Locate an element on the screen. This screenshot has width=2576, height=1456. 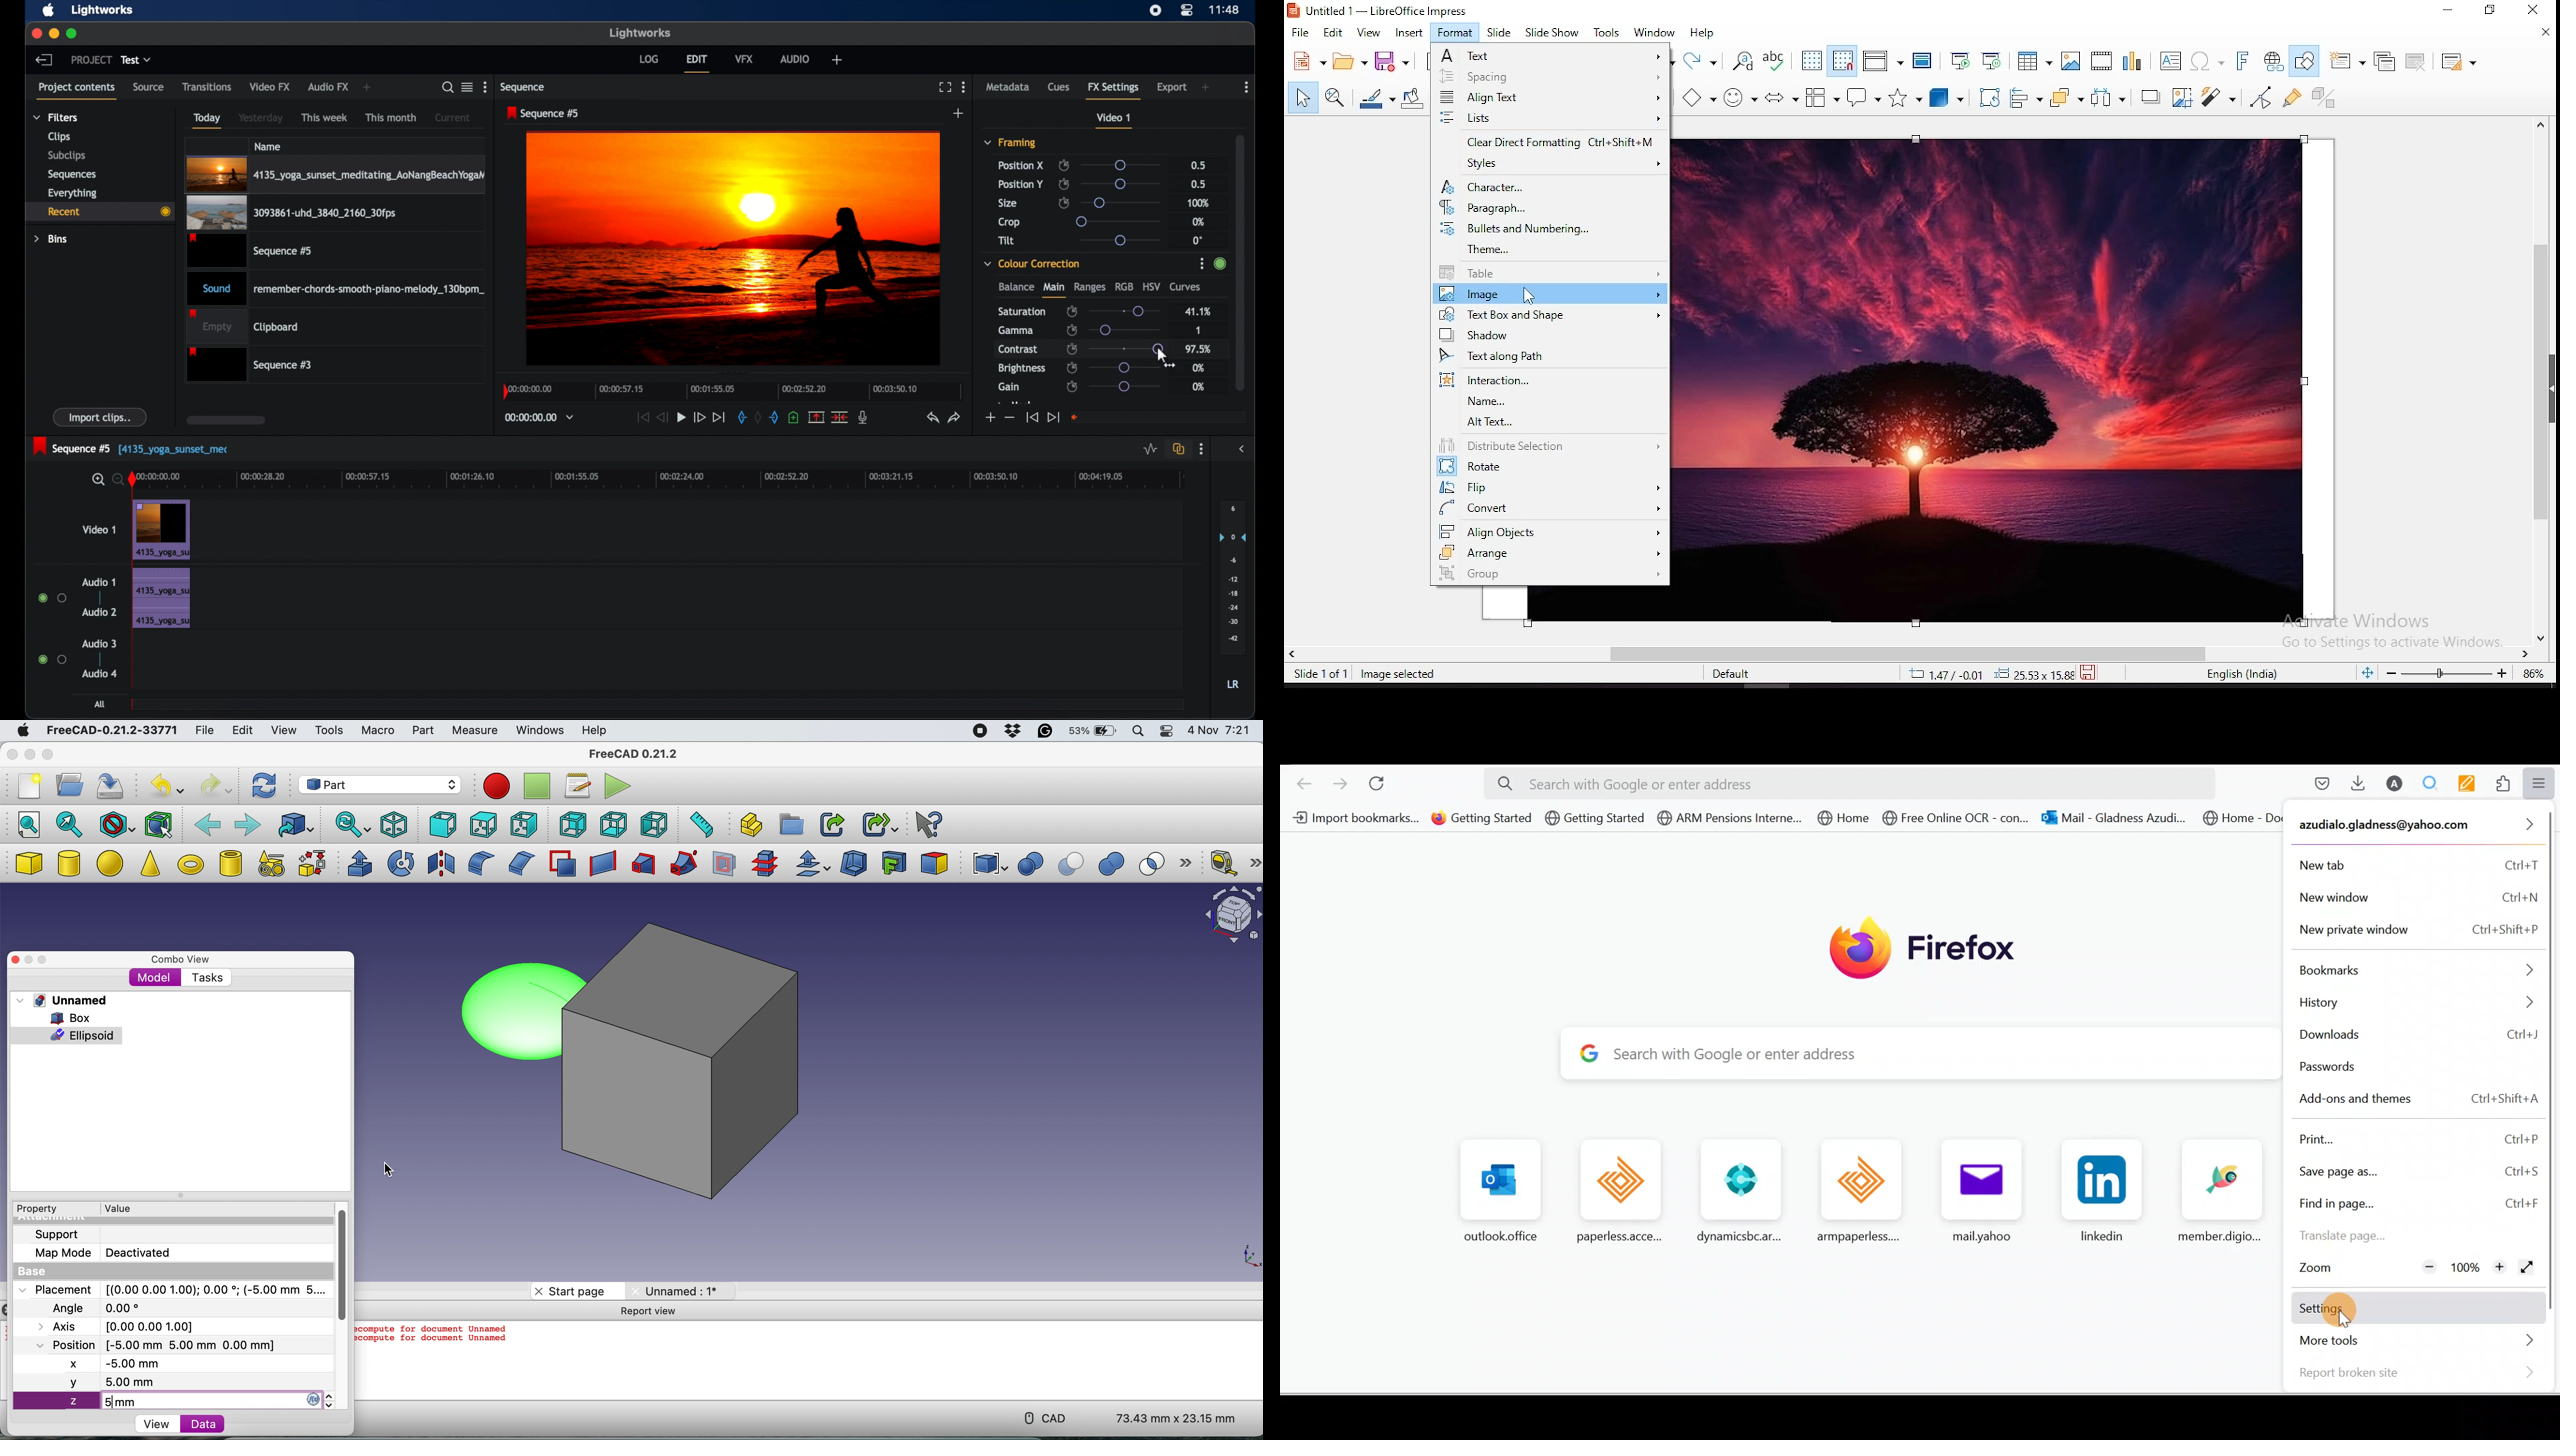
undo is located at coordinates (164, 786).